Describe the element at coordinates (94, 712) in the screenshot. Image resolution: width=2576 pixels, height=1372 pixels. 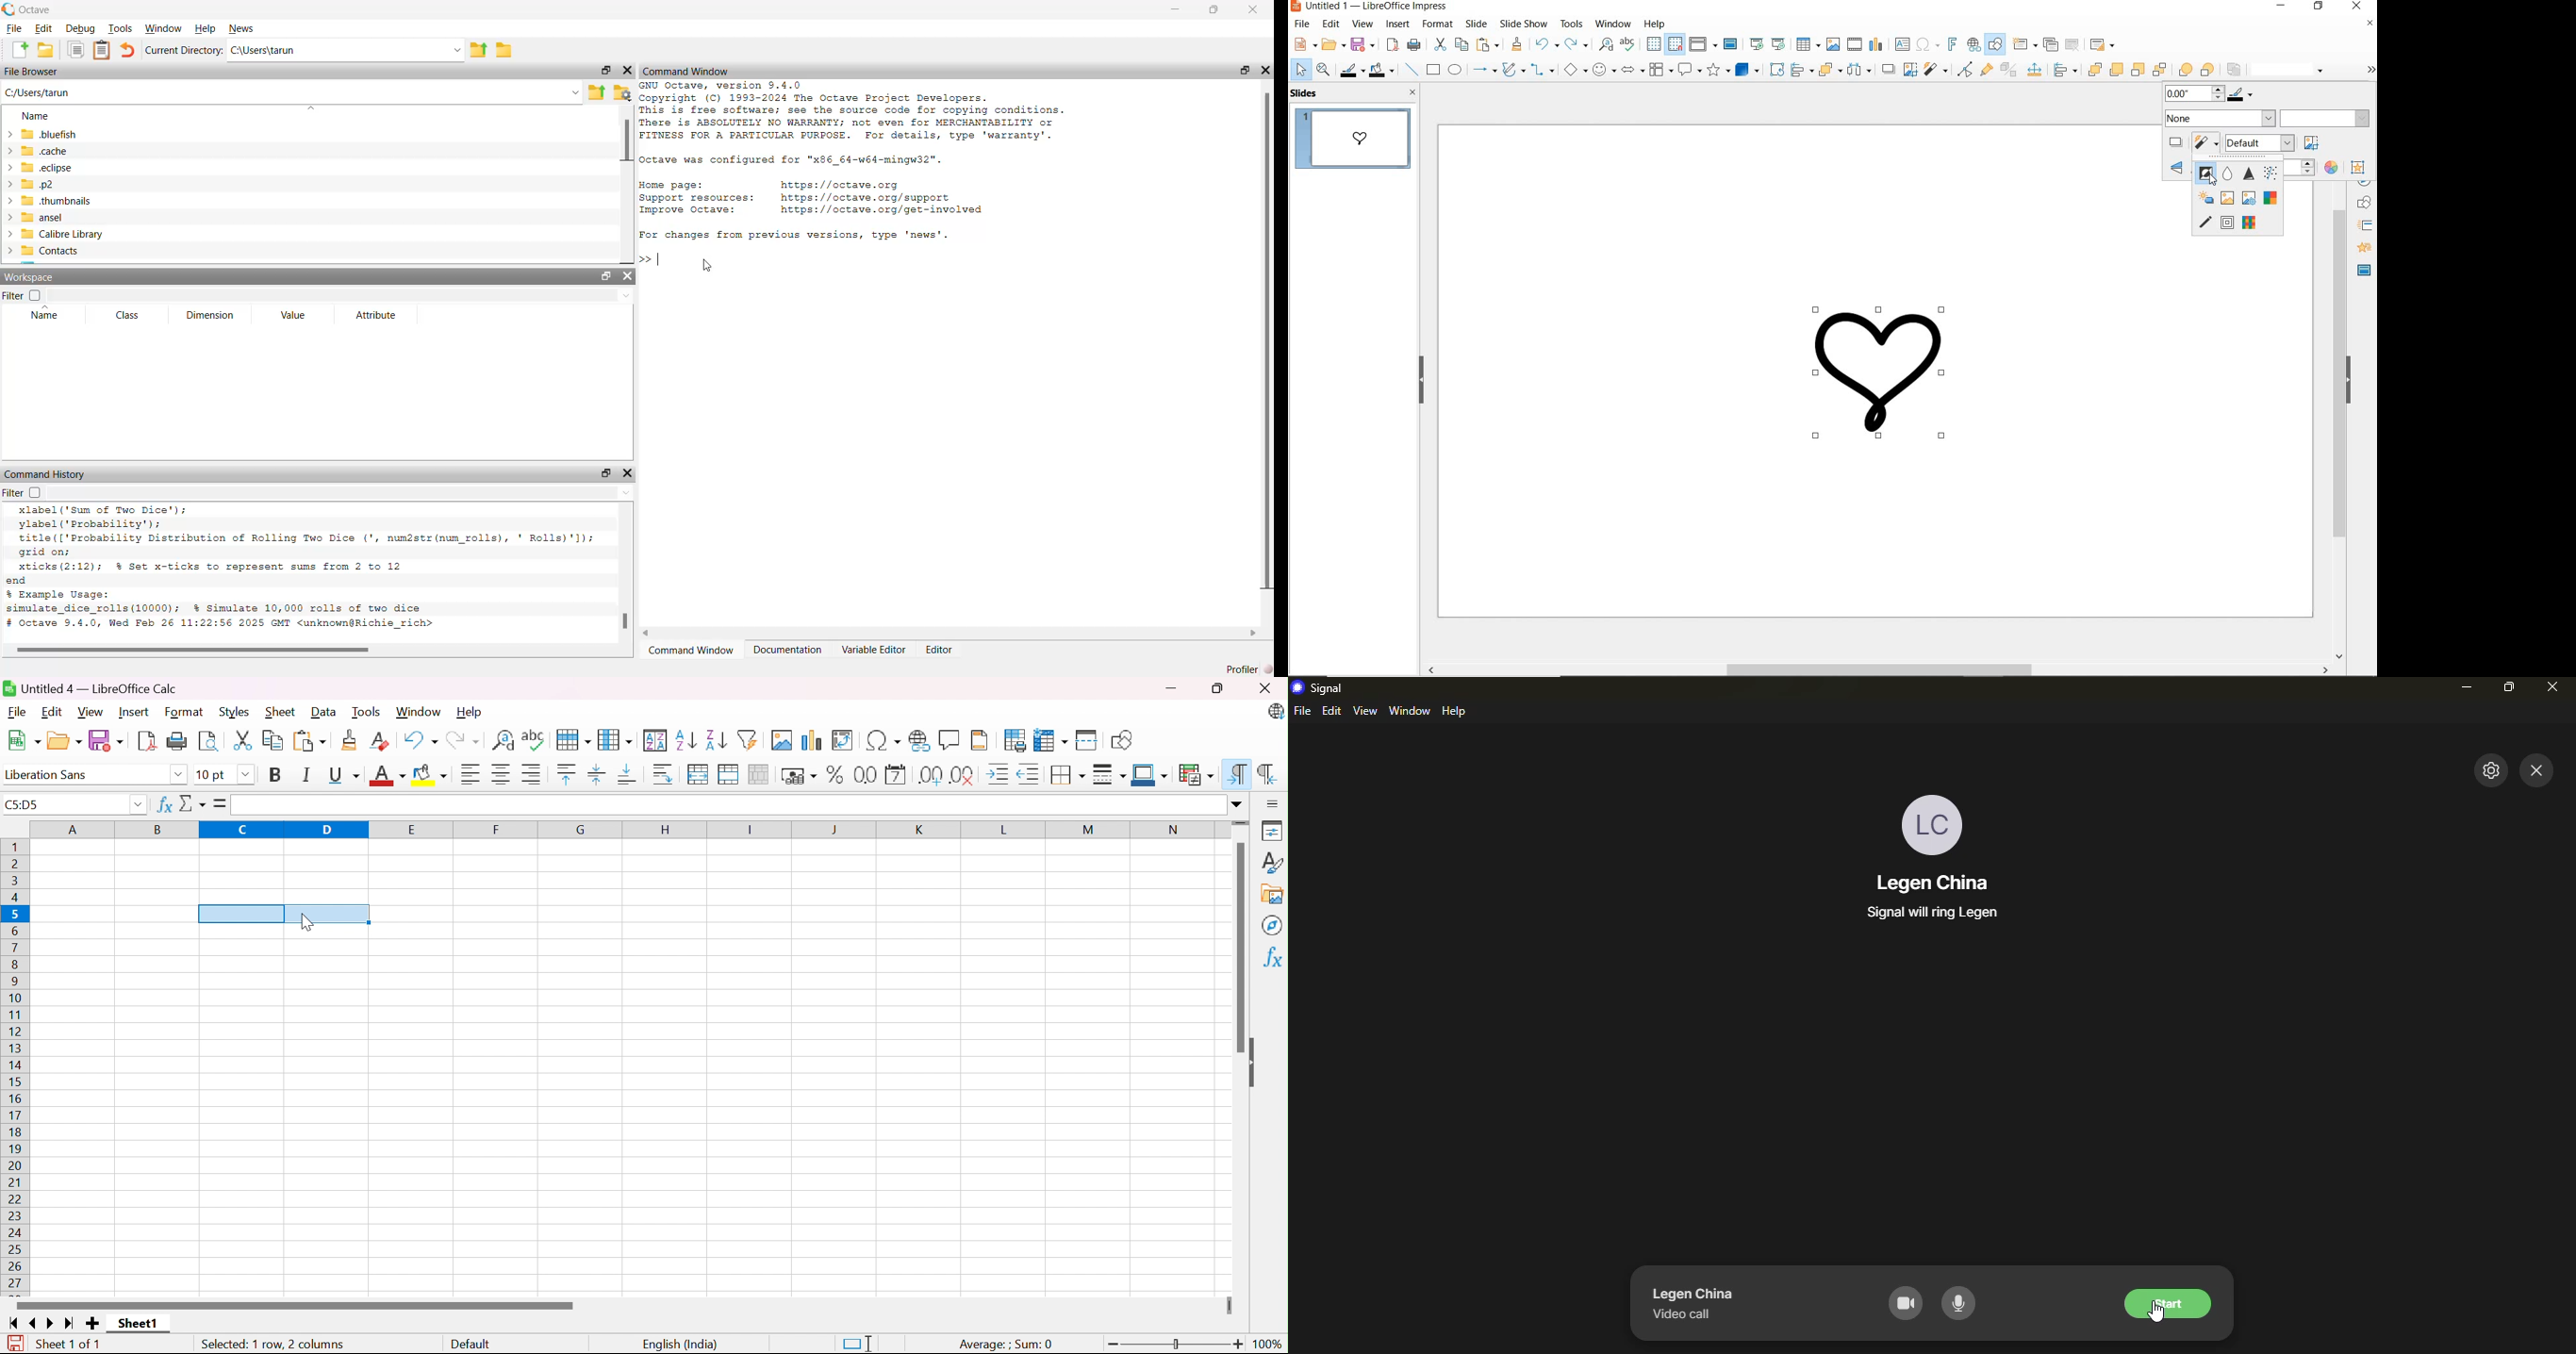
I see `View` at that location.